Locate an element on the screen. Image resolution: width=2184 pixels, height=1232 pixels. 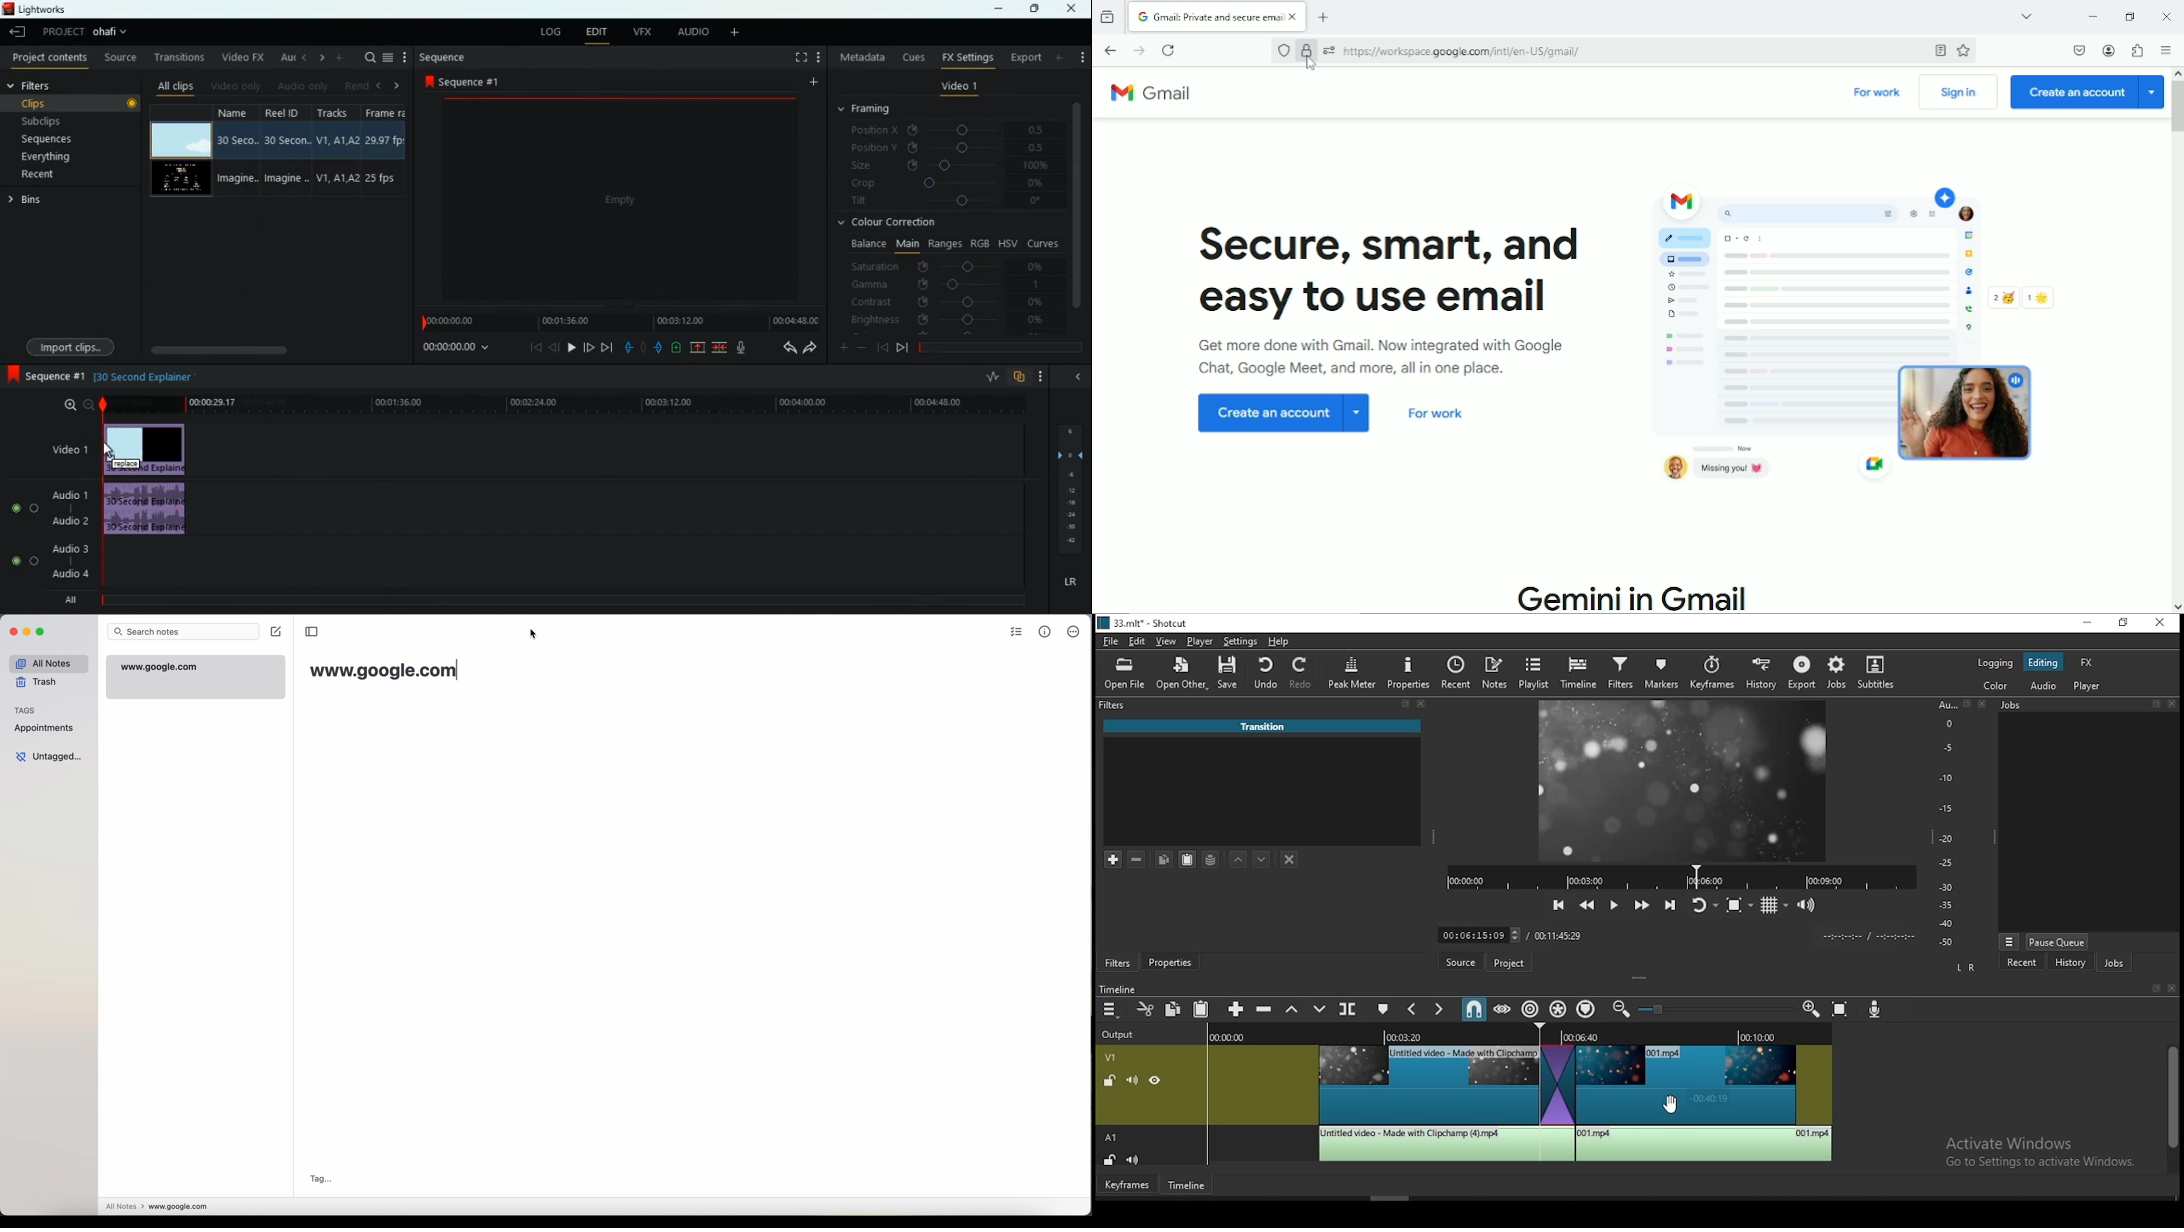
jobs is located at coordinates (2087, 705).